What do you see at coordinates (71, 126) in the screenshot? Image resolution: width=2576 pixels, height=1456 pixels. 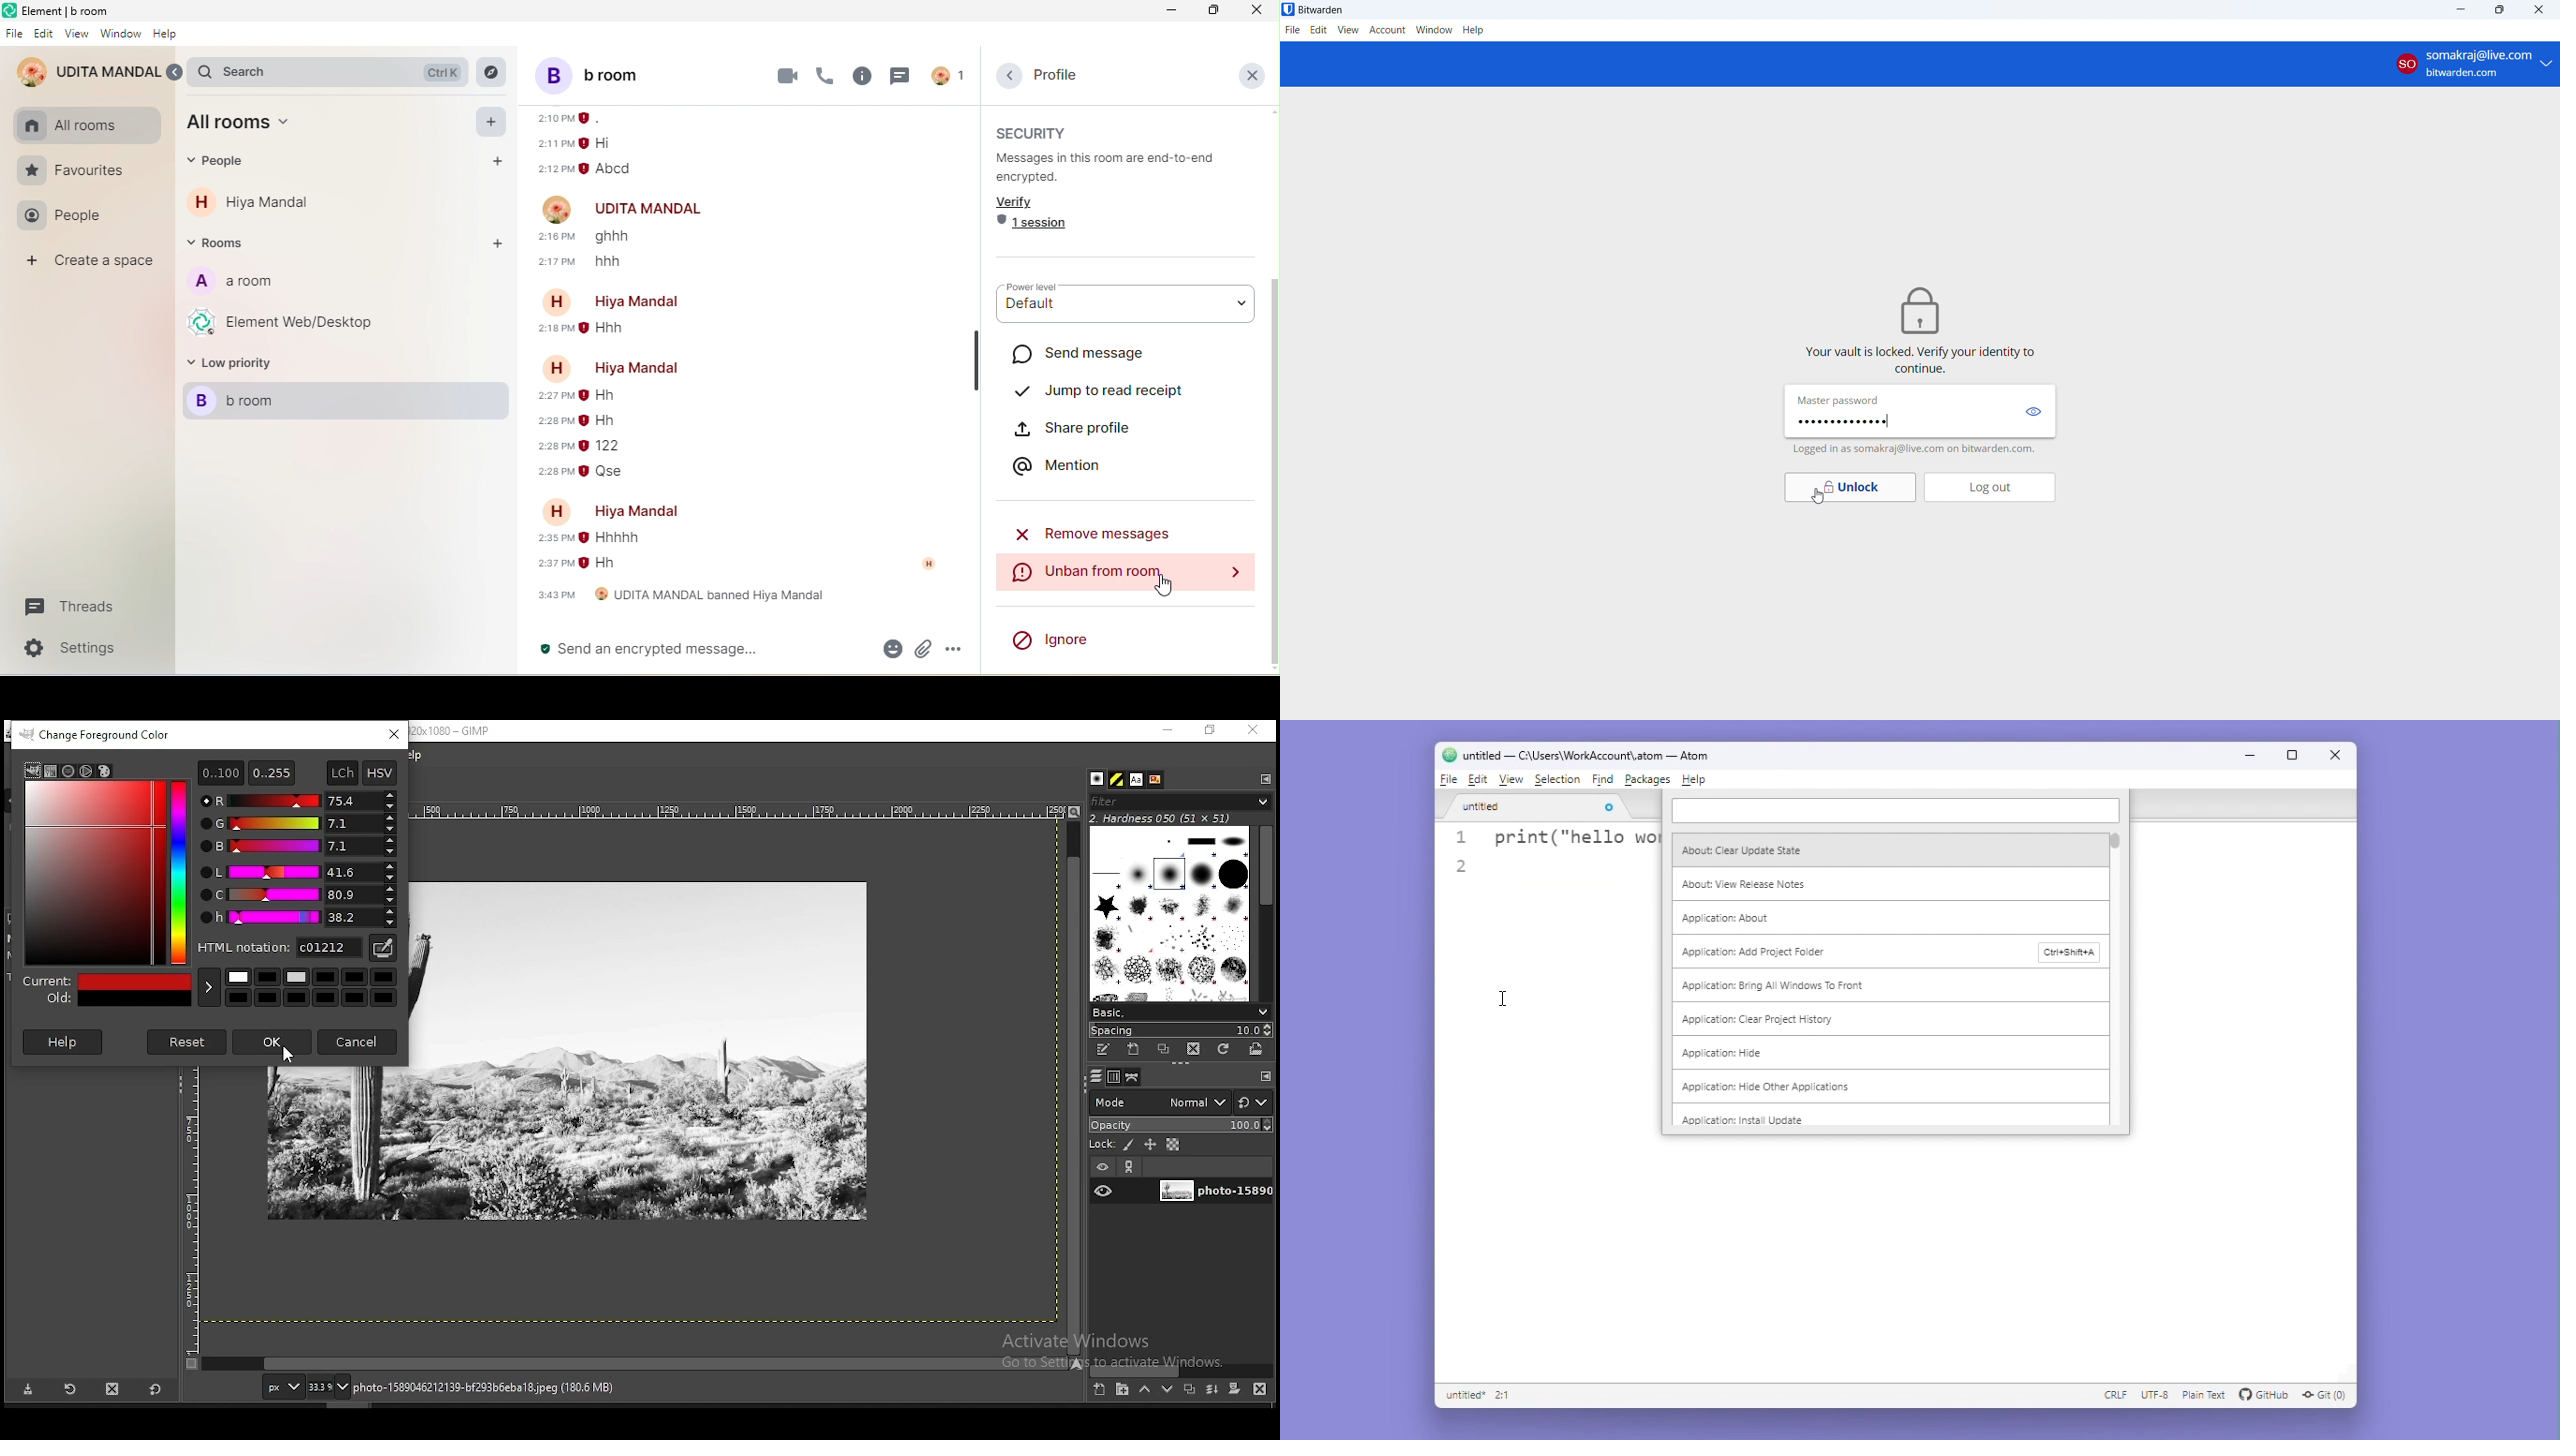 I see `all rooms` at bounding box center [71, 126].